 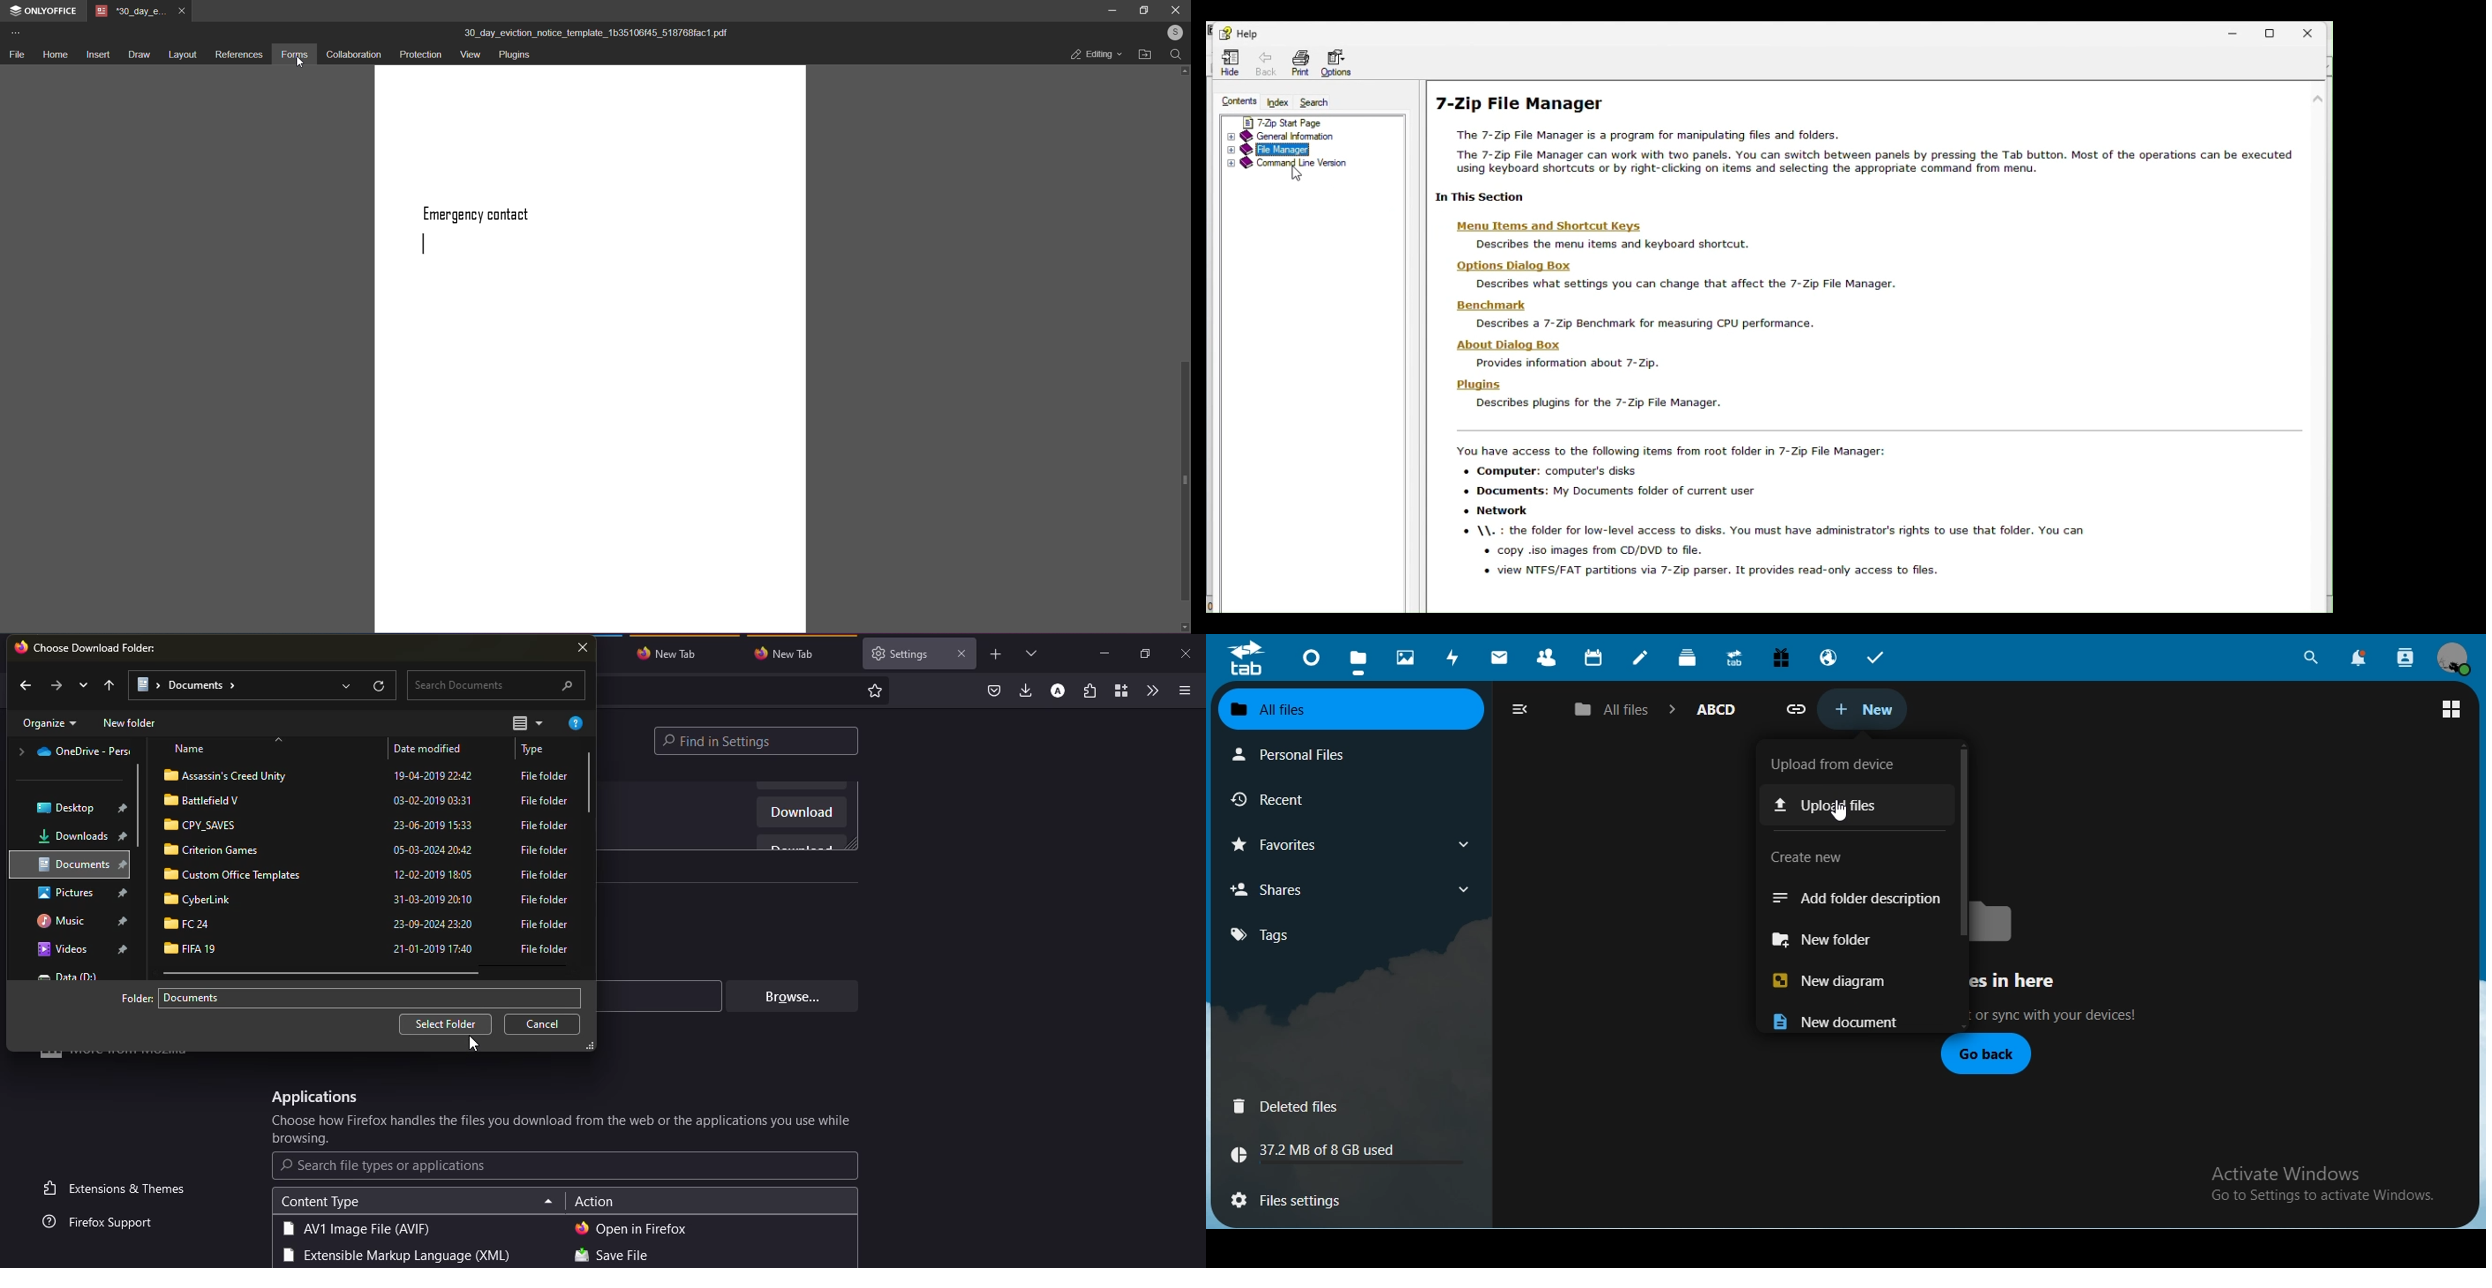 What do you see at coordinates (1291, 802) in the screenshot?
I see `reccent` at bounding box center [1291, 802].